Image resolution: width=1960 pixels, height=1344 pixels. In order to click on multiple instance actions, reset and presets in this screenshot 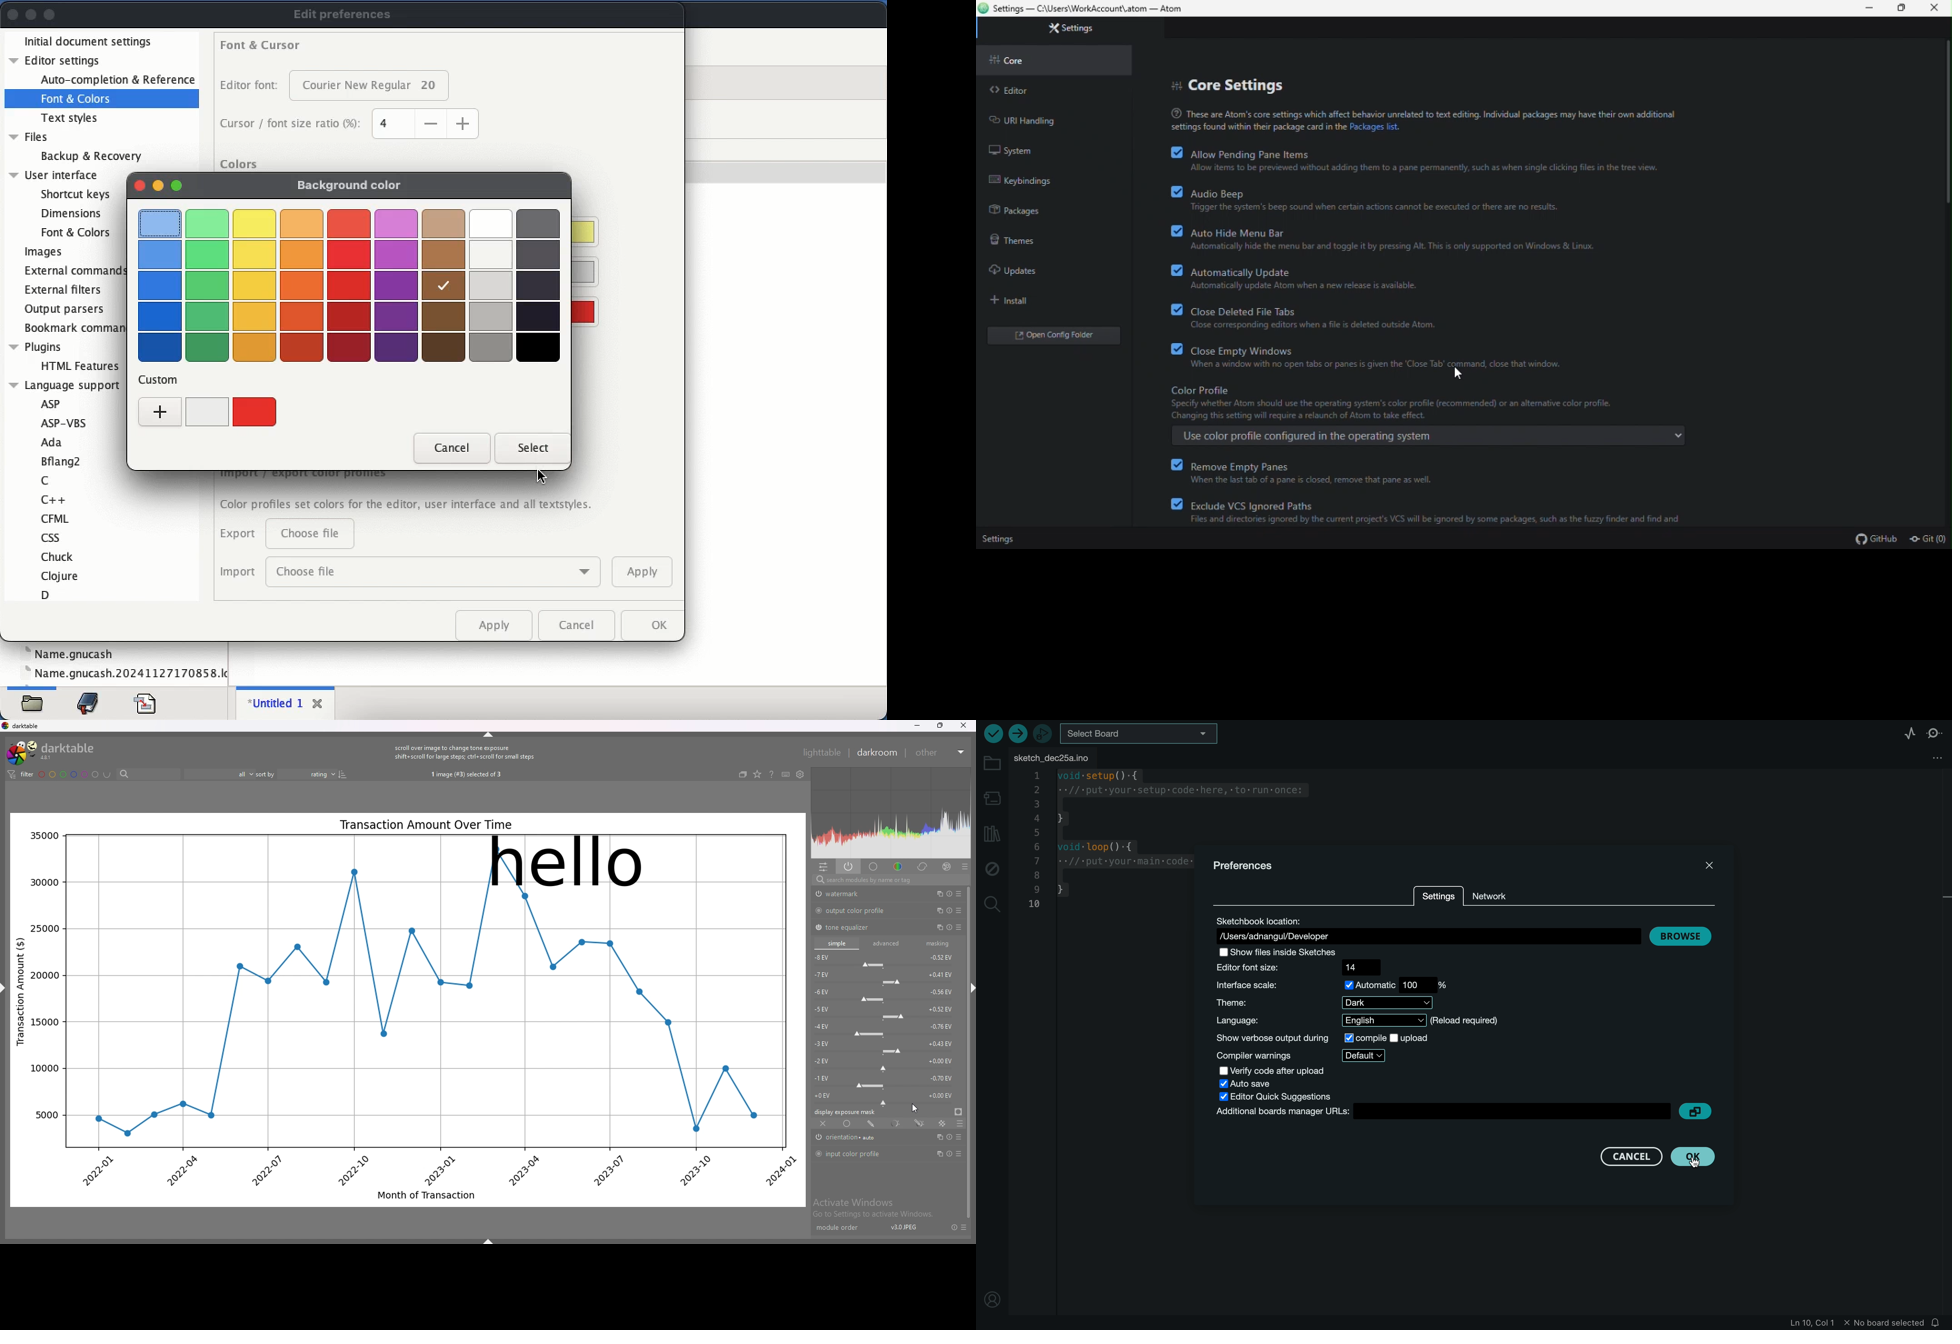, I will do `click(950, 912)`.